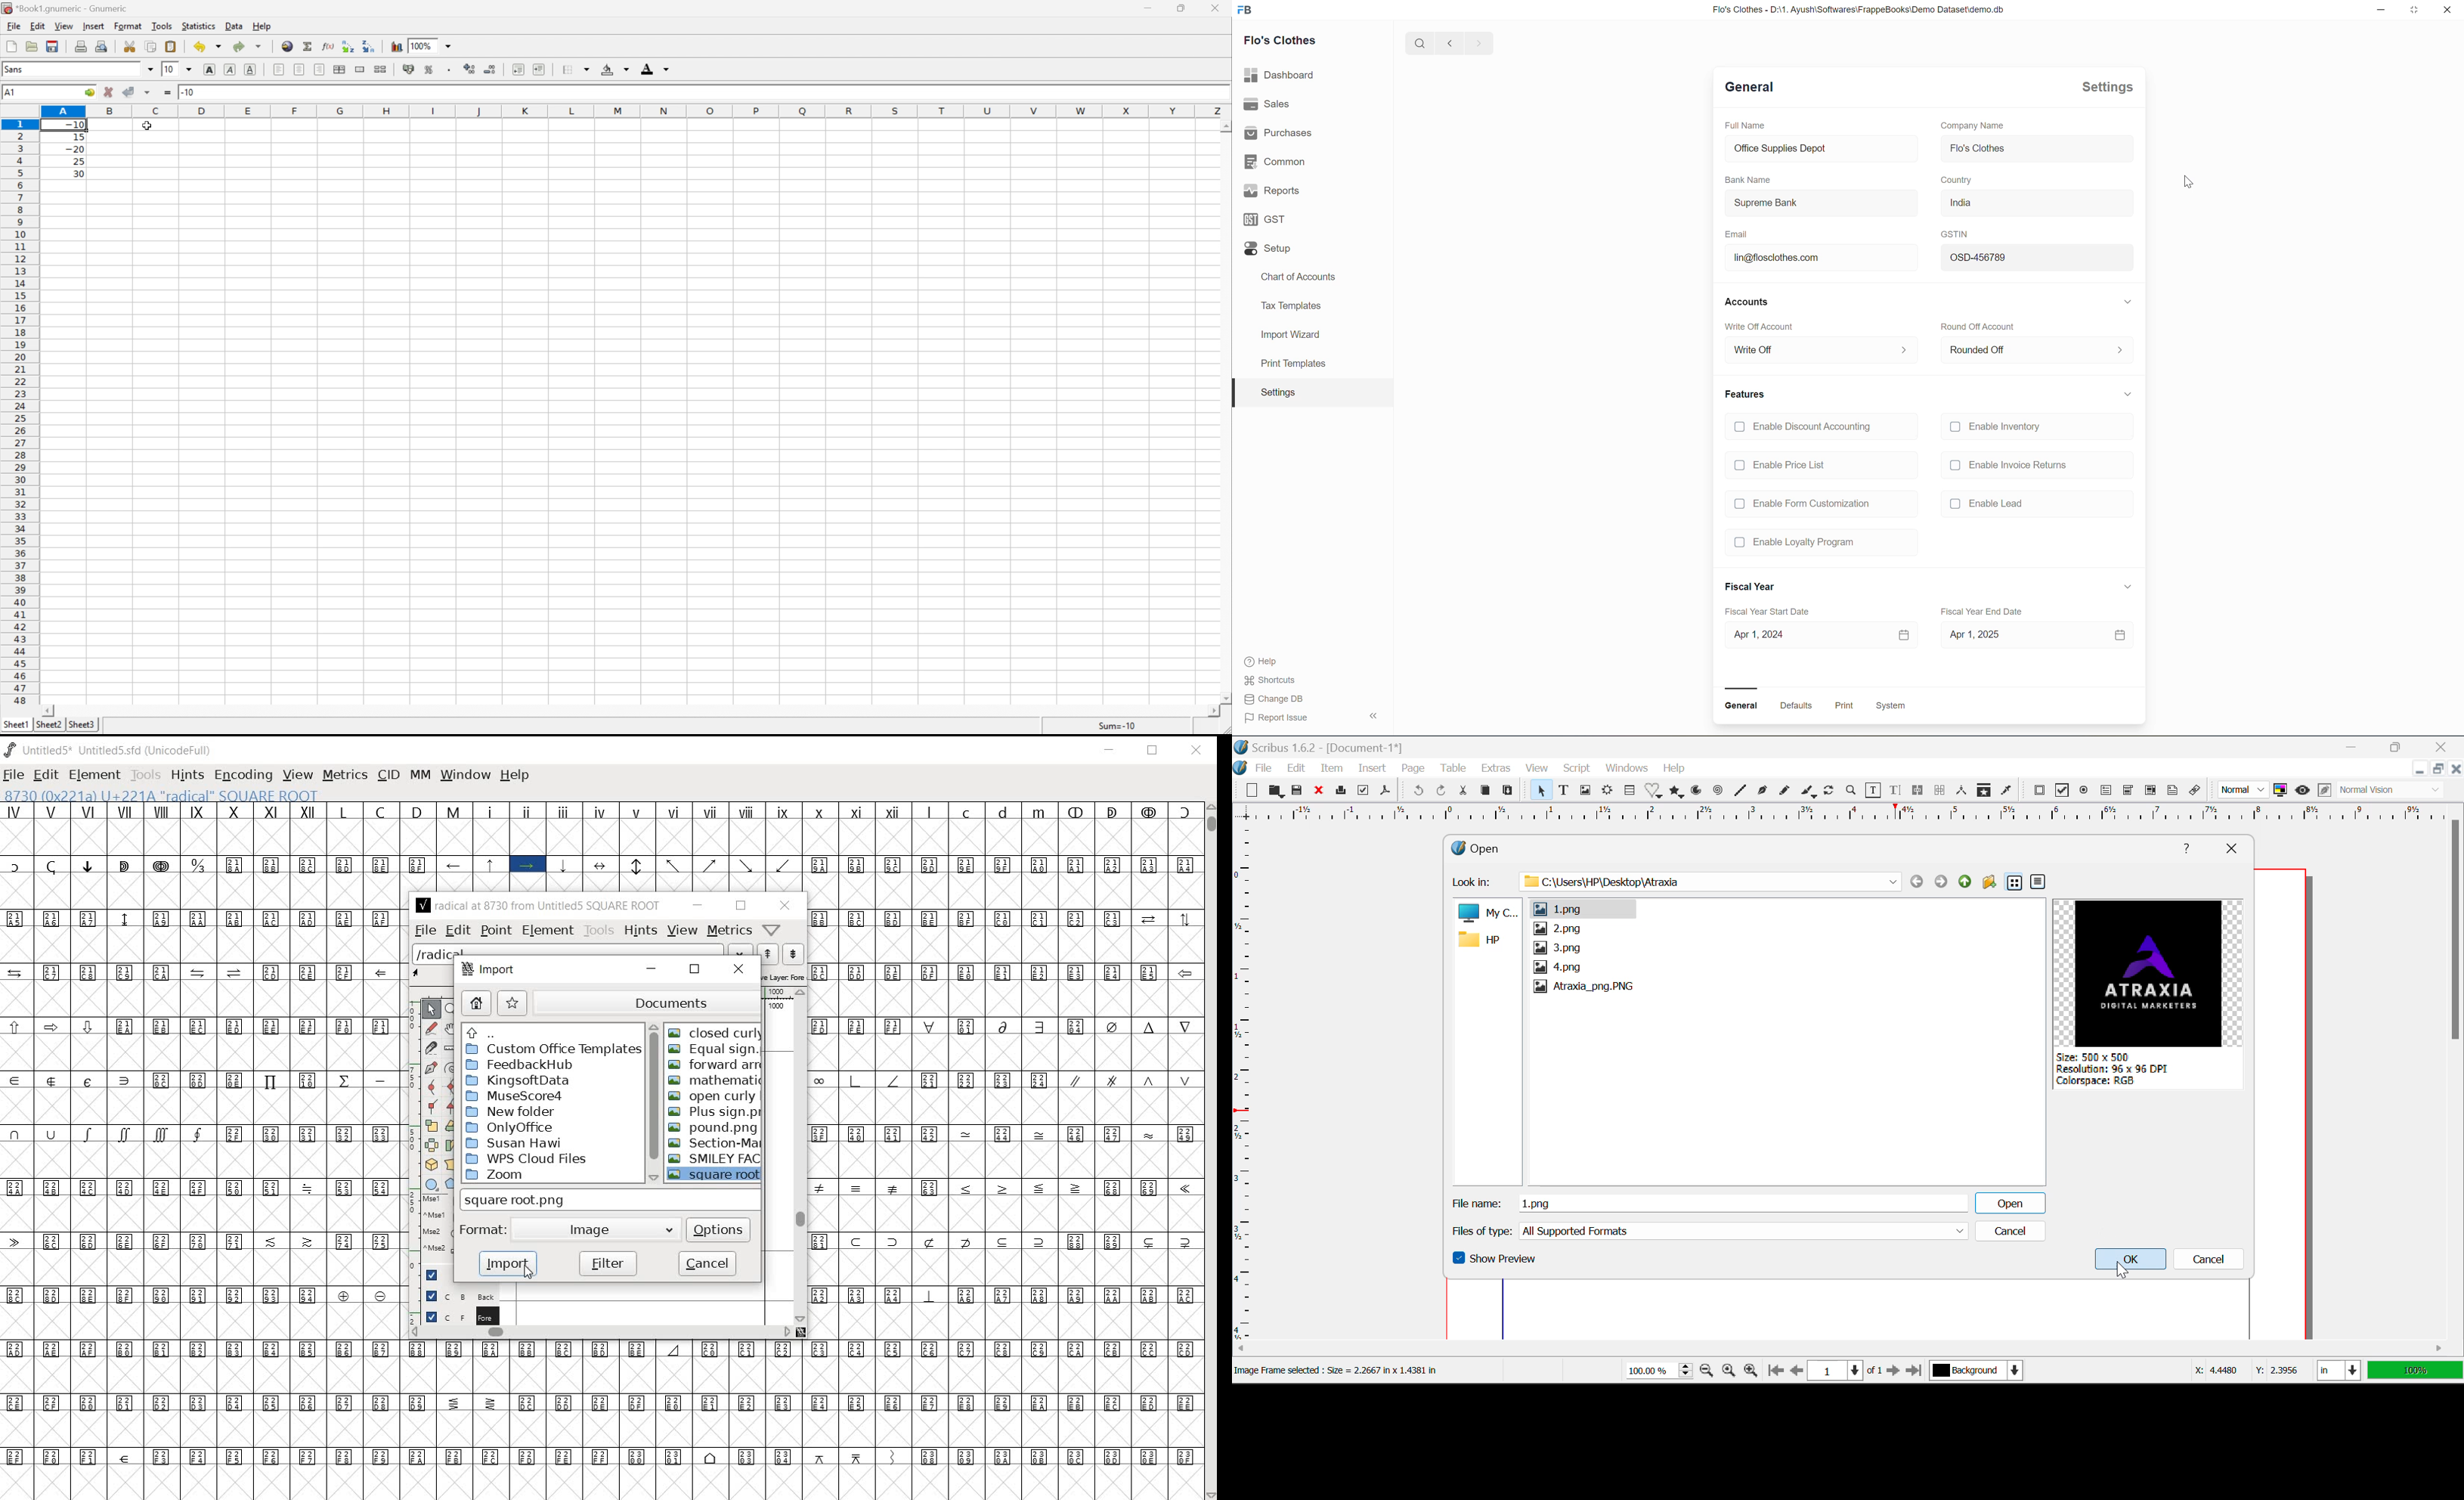  Describe the element at coordinates (1288, 336) in the screenshot. I see `Import Wizard` at that location.